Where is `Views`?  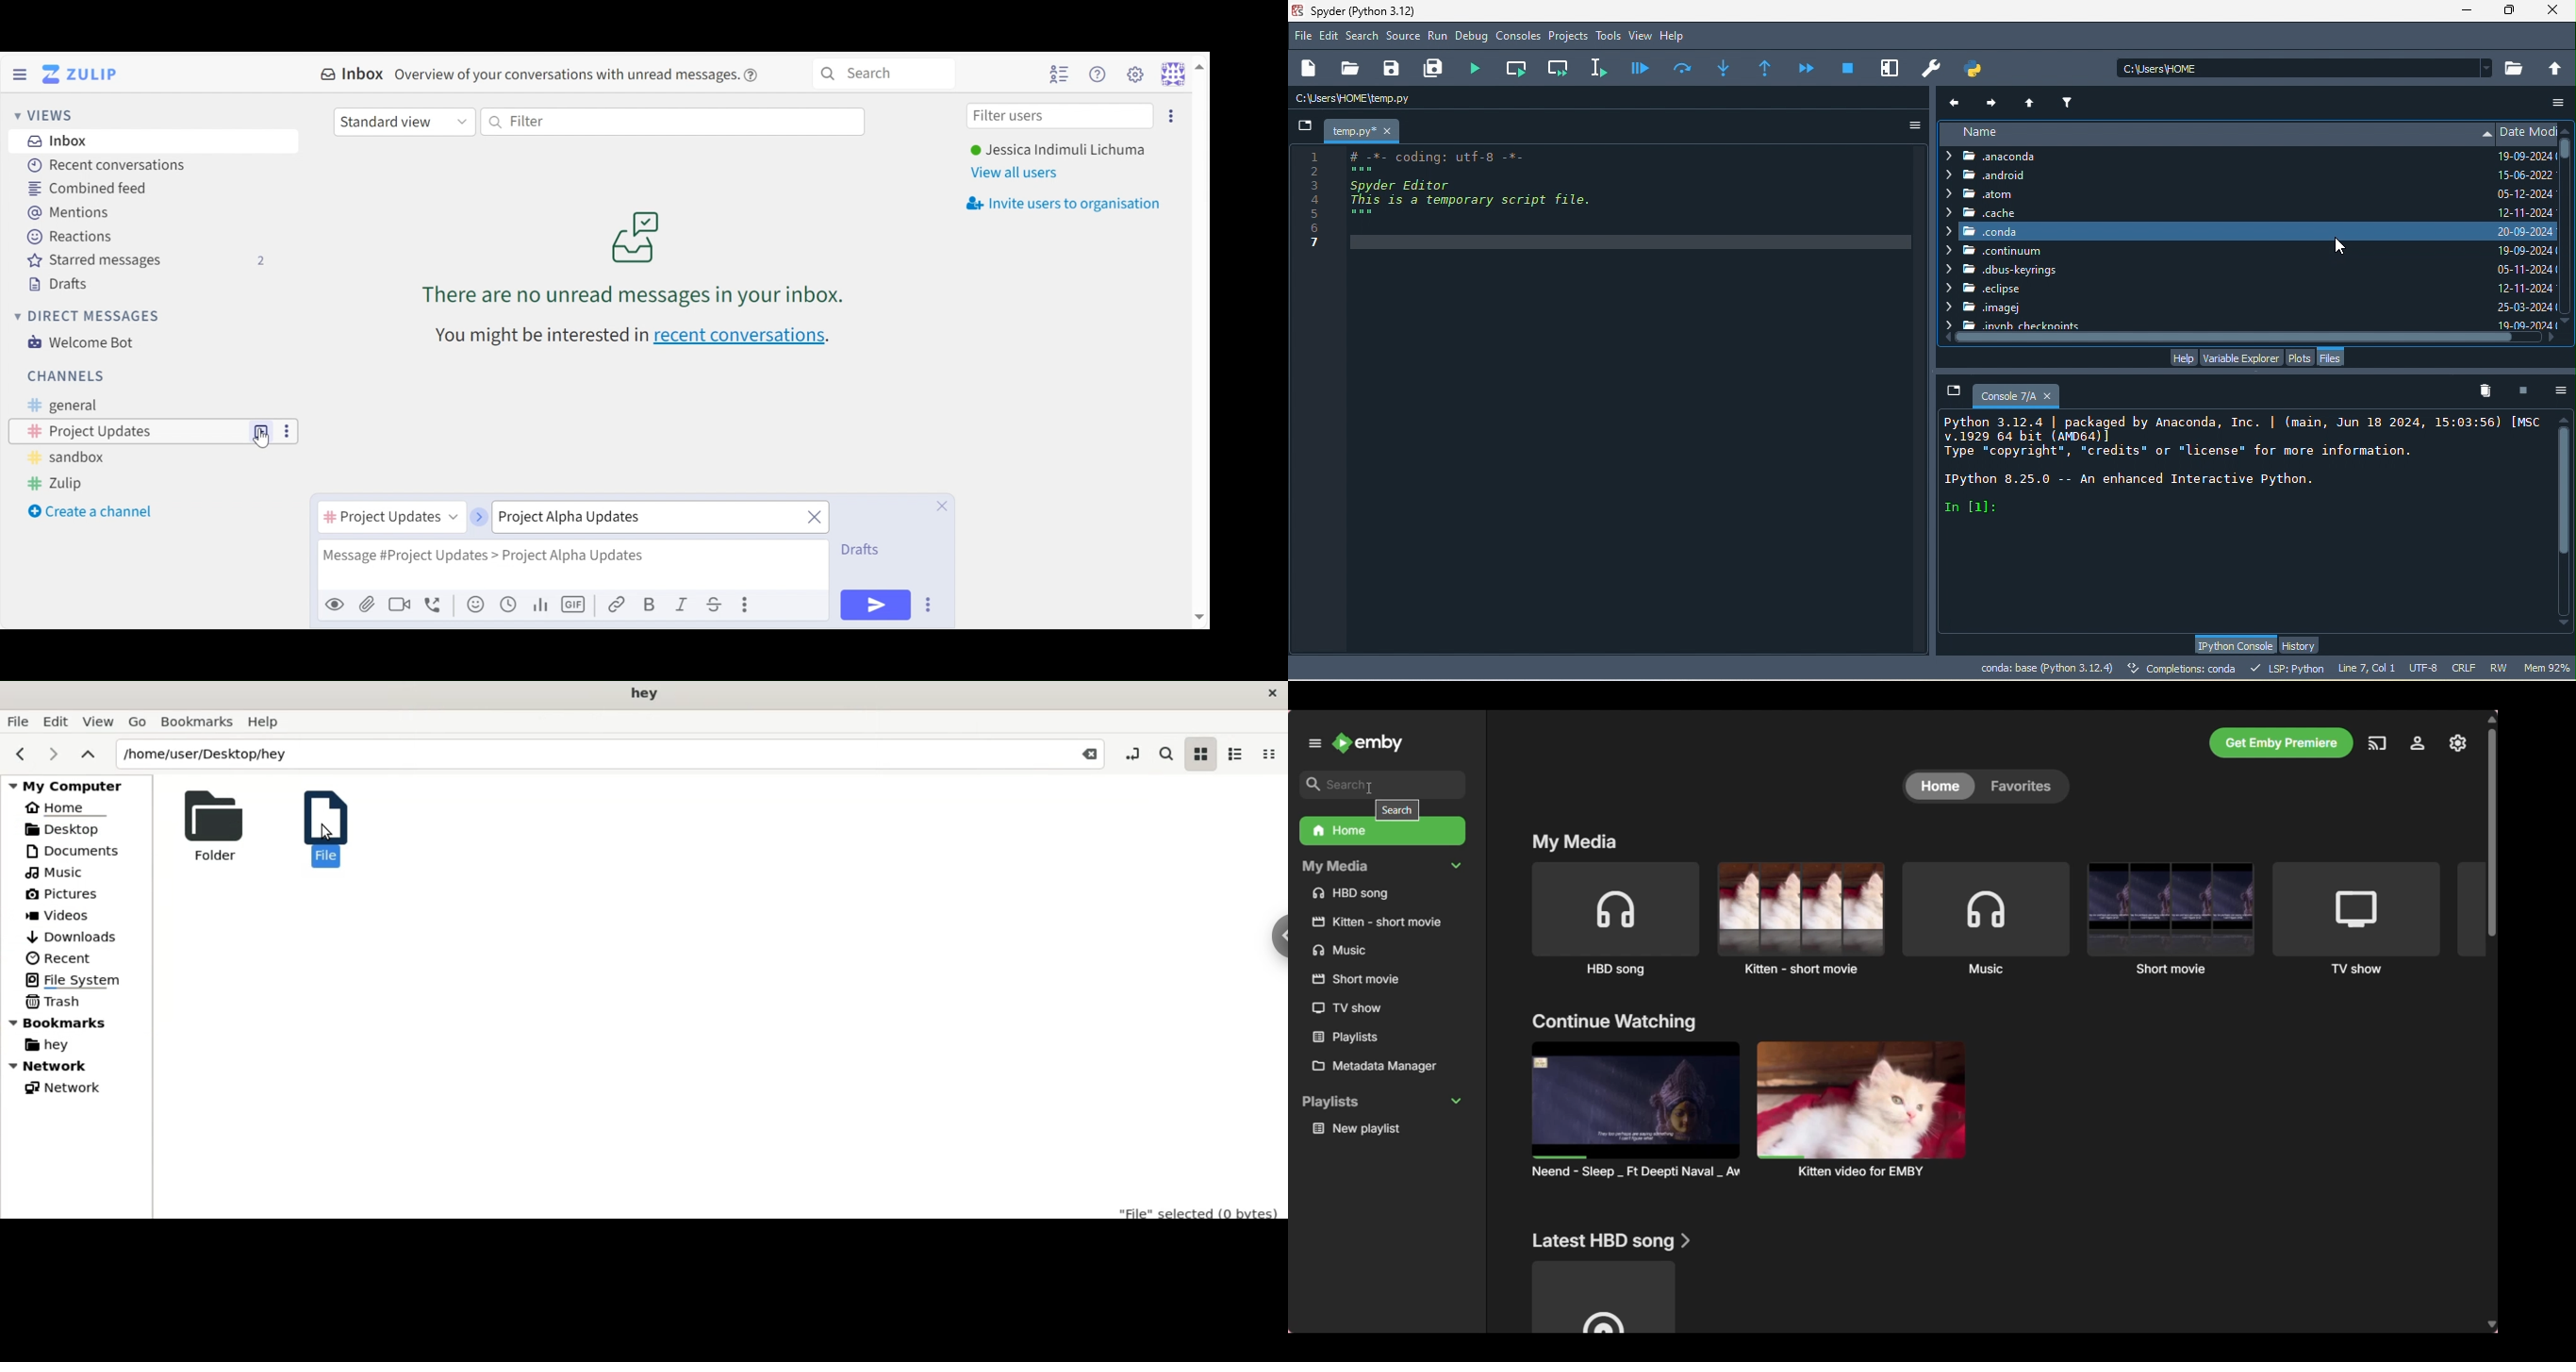 Views is located at coordinates (48, 115).